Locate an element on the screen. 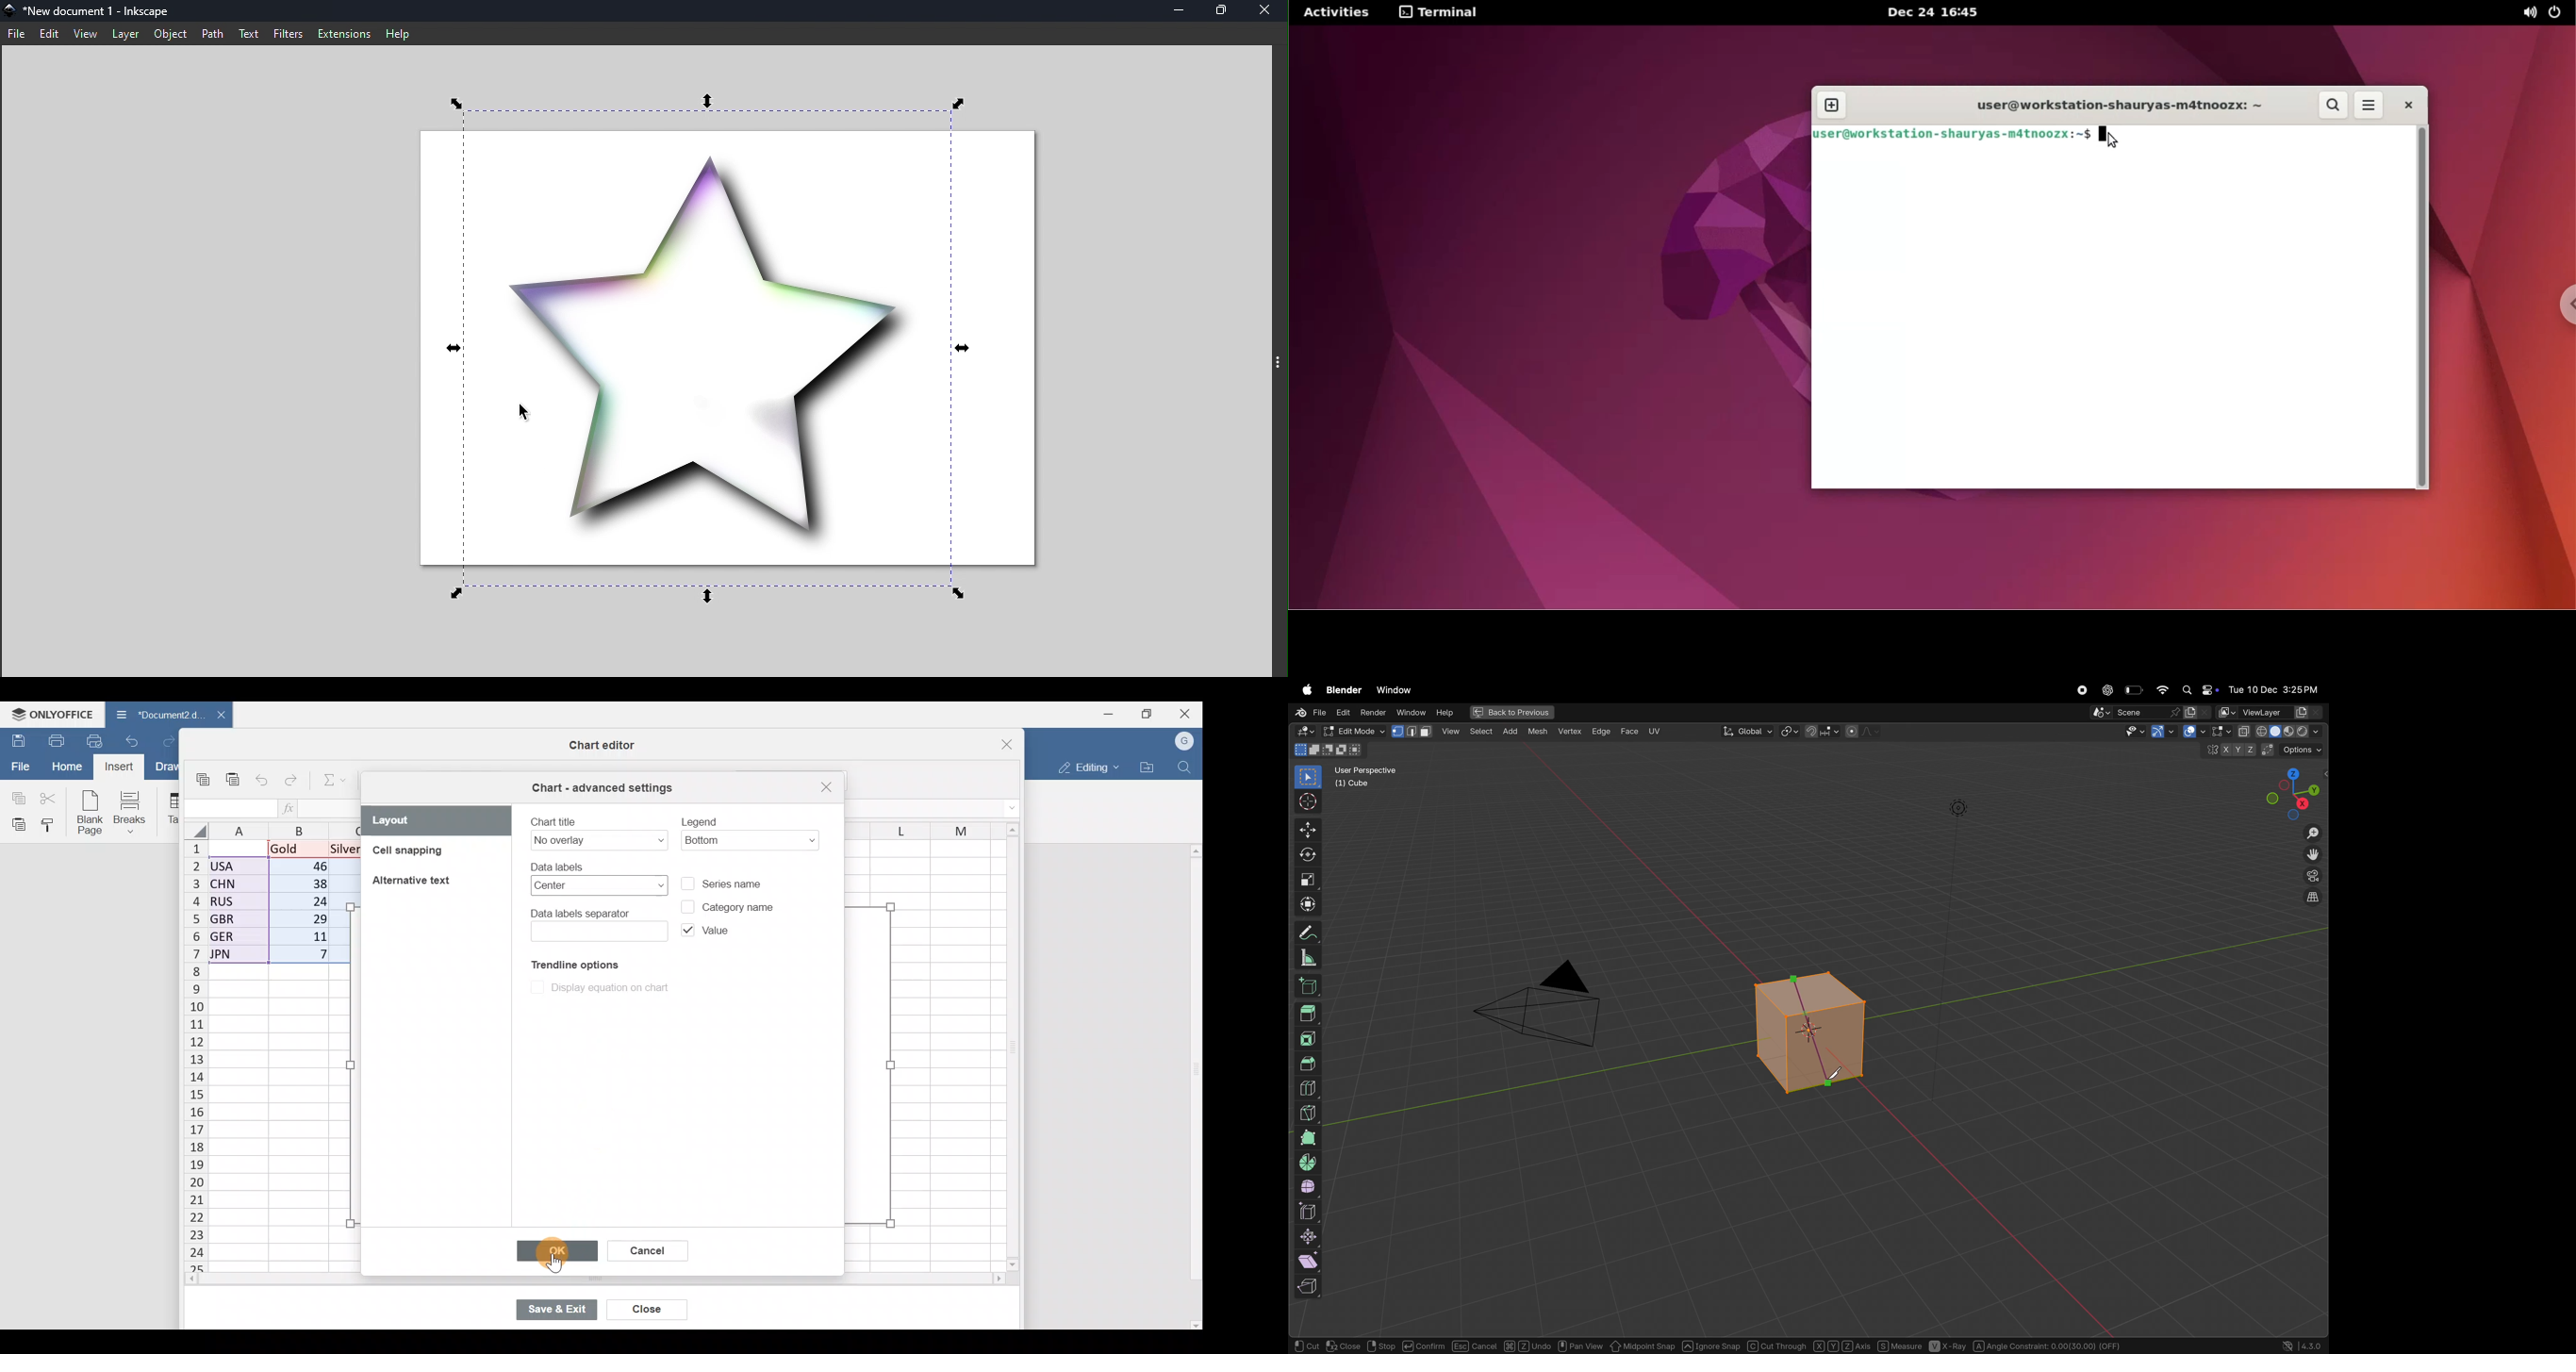 This screenshot has height=1372, width=2576. Insert function is located at coordinates (297, 807).